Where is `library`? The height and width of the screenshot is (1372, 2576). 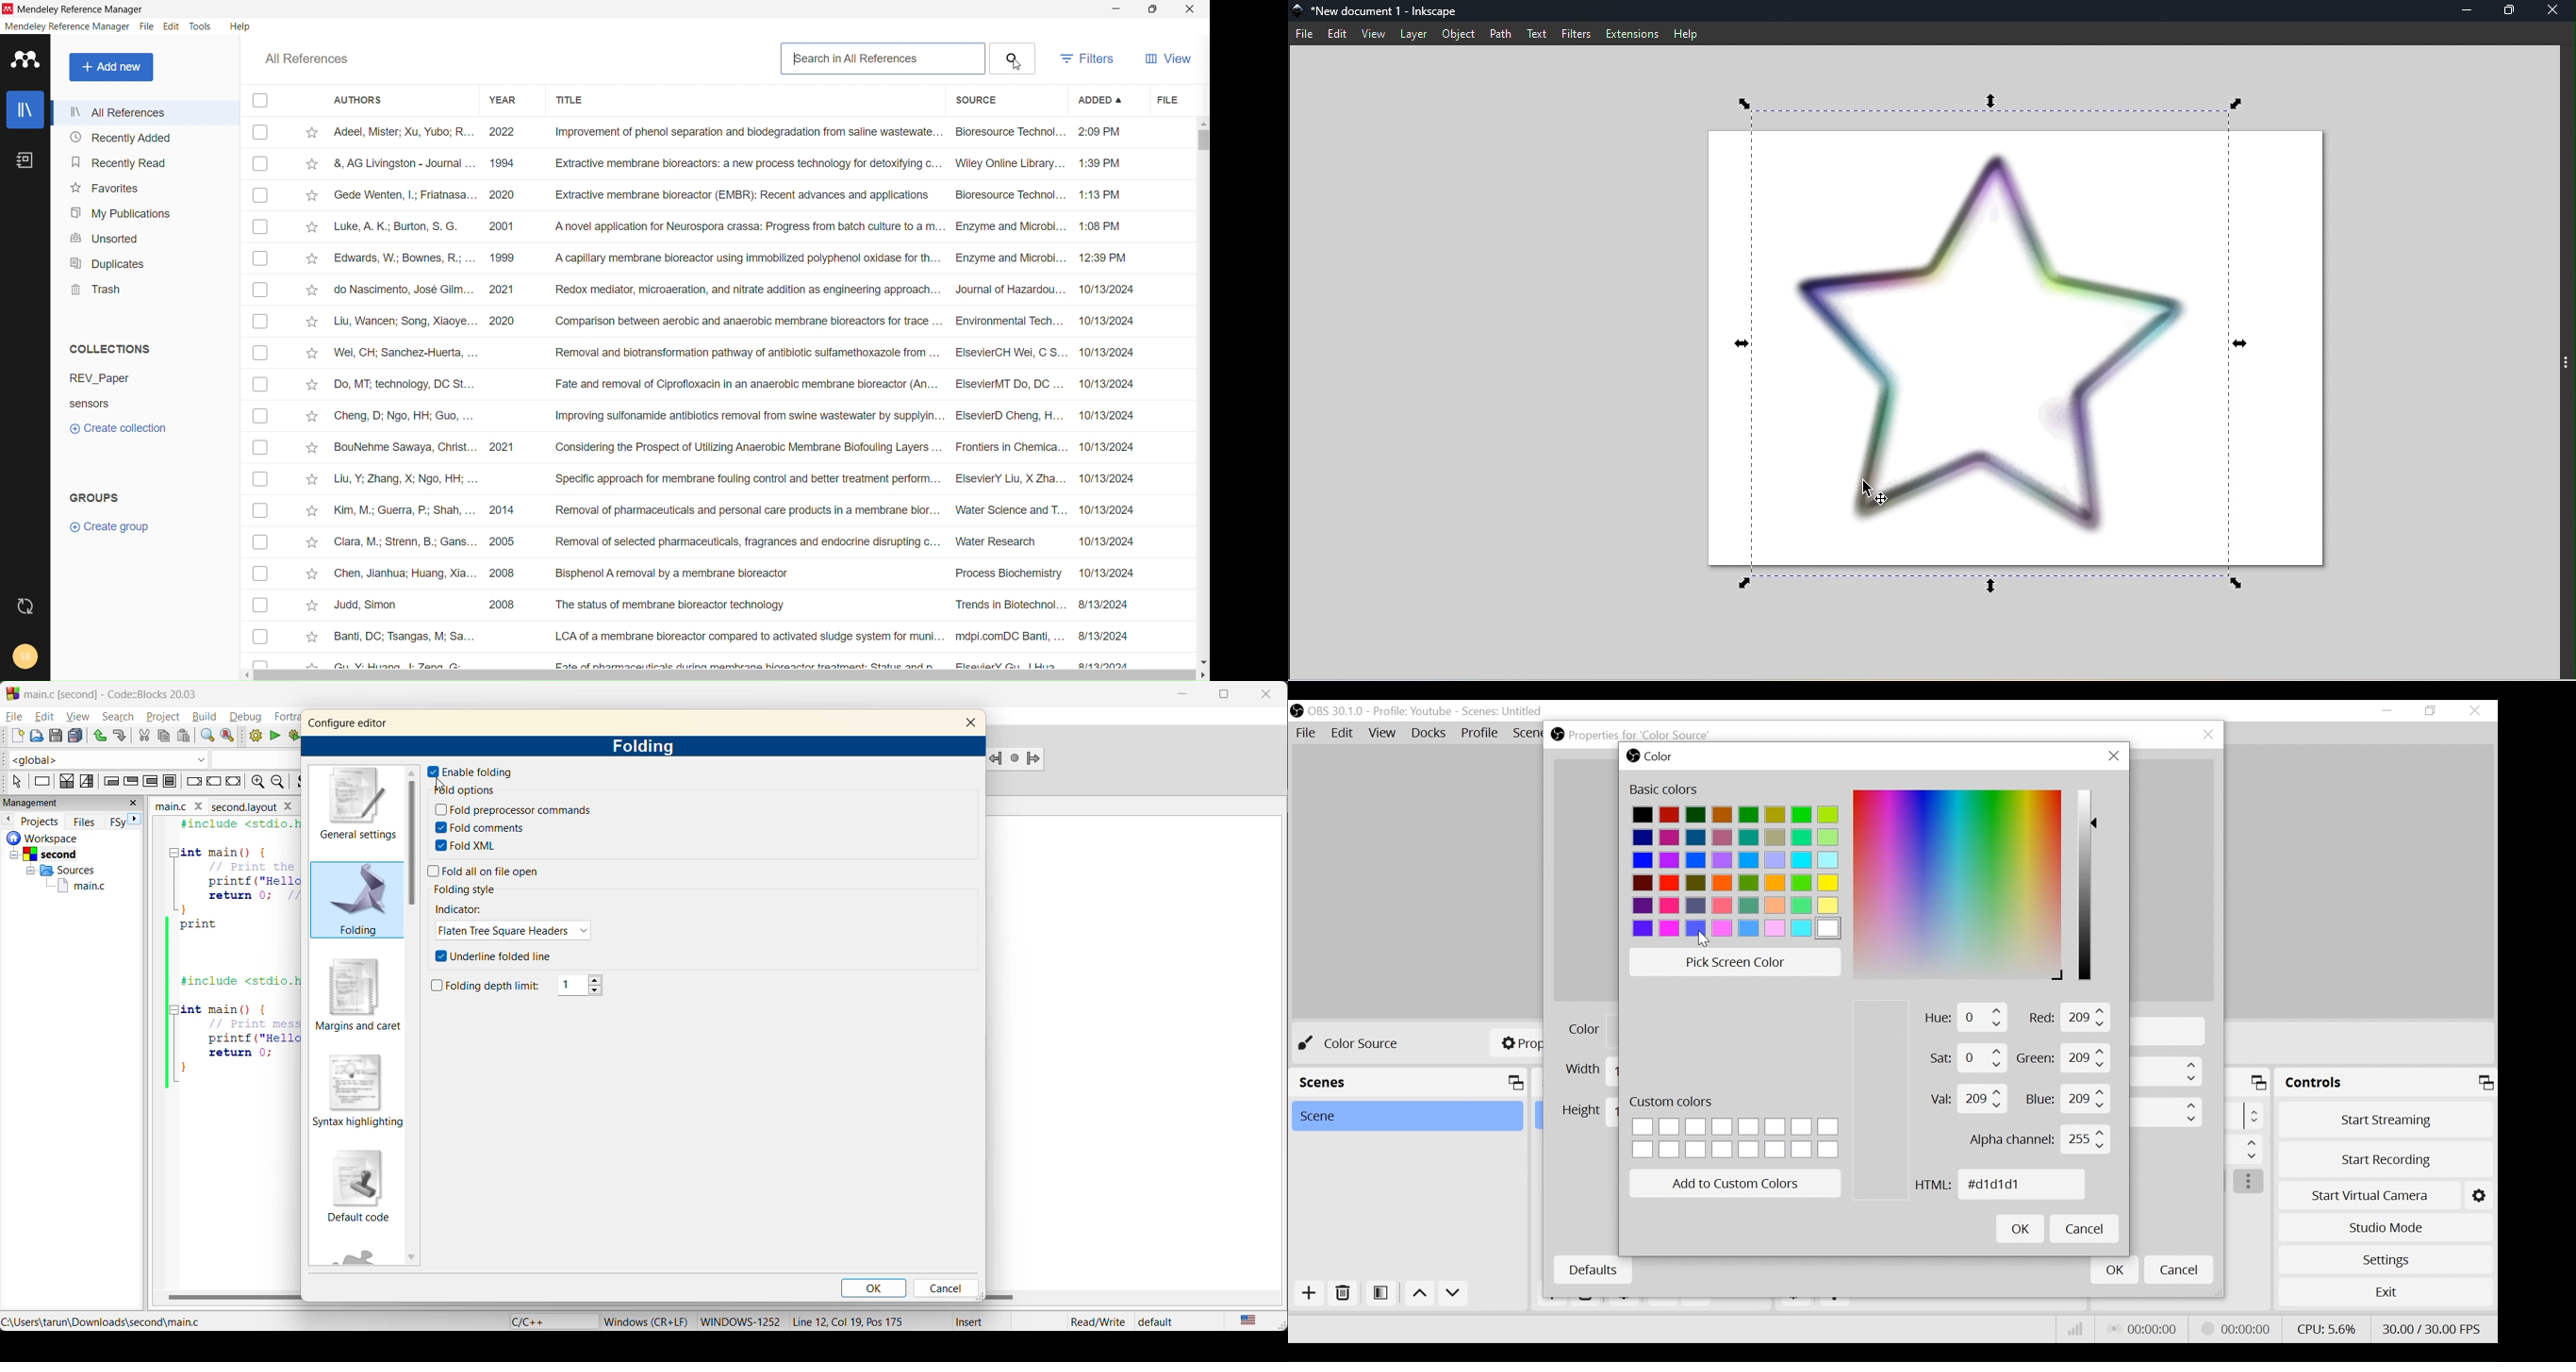 library is located at coordinates (25, 110).